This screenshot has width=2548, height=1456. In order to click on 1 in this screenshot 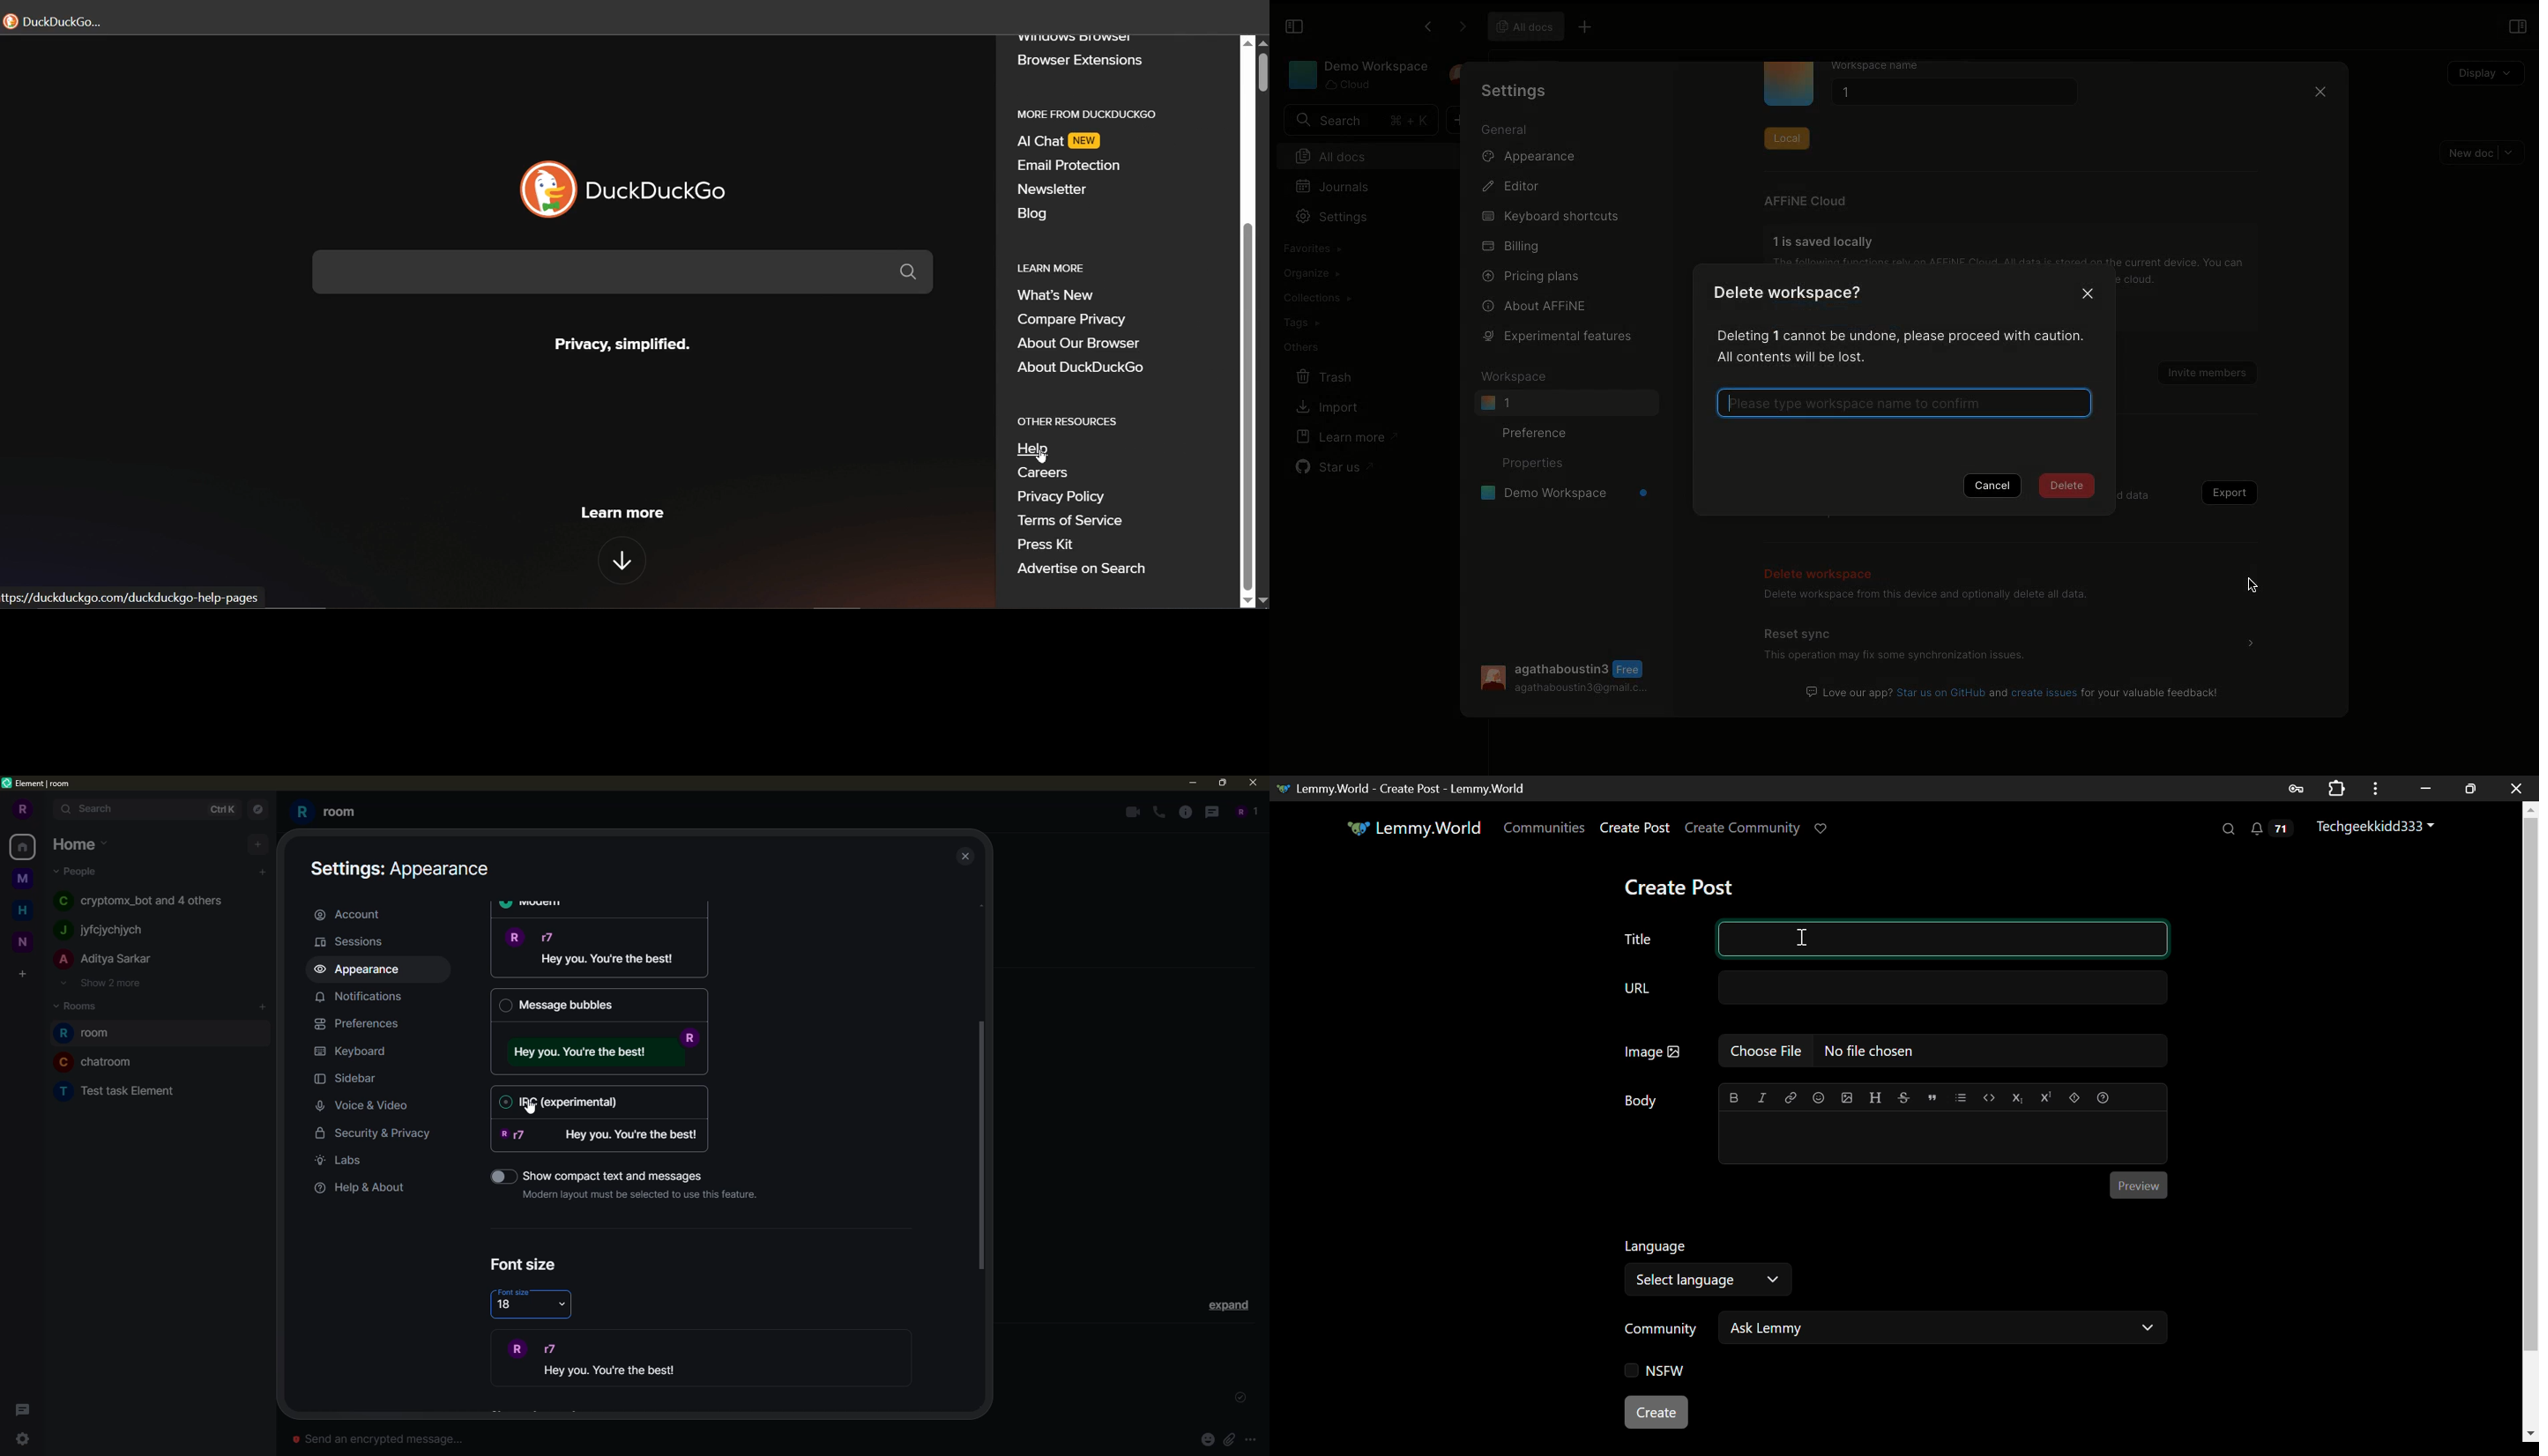, I will do `click(1950, 94)`.